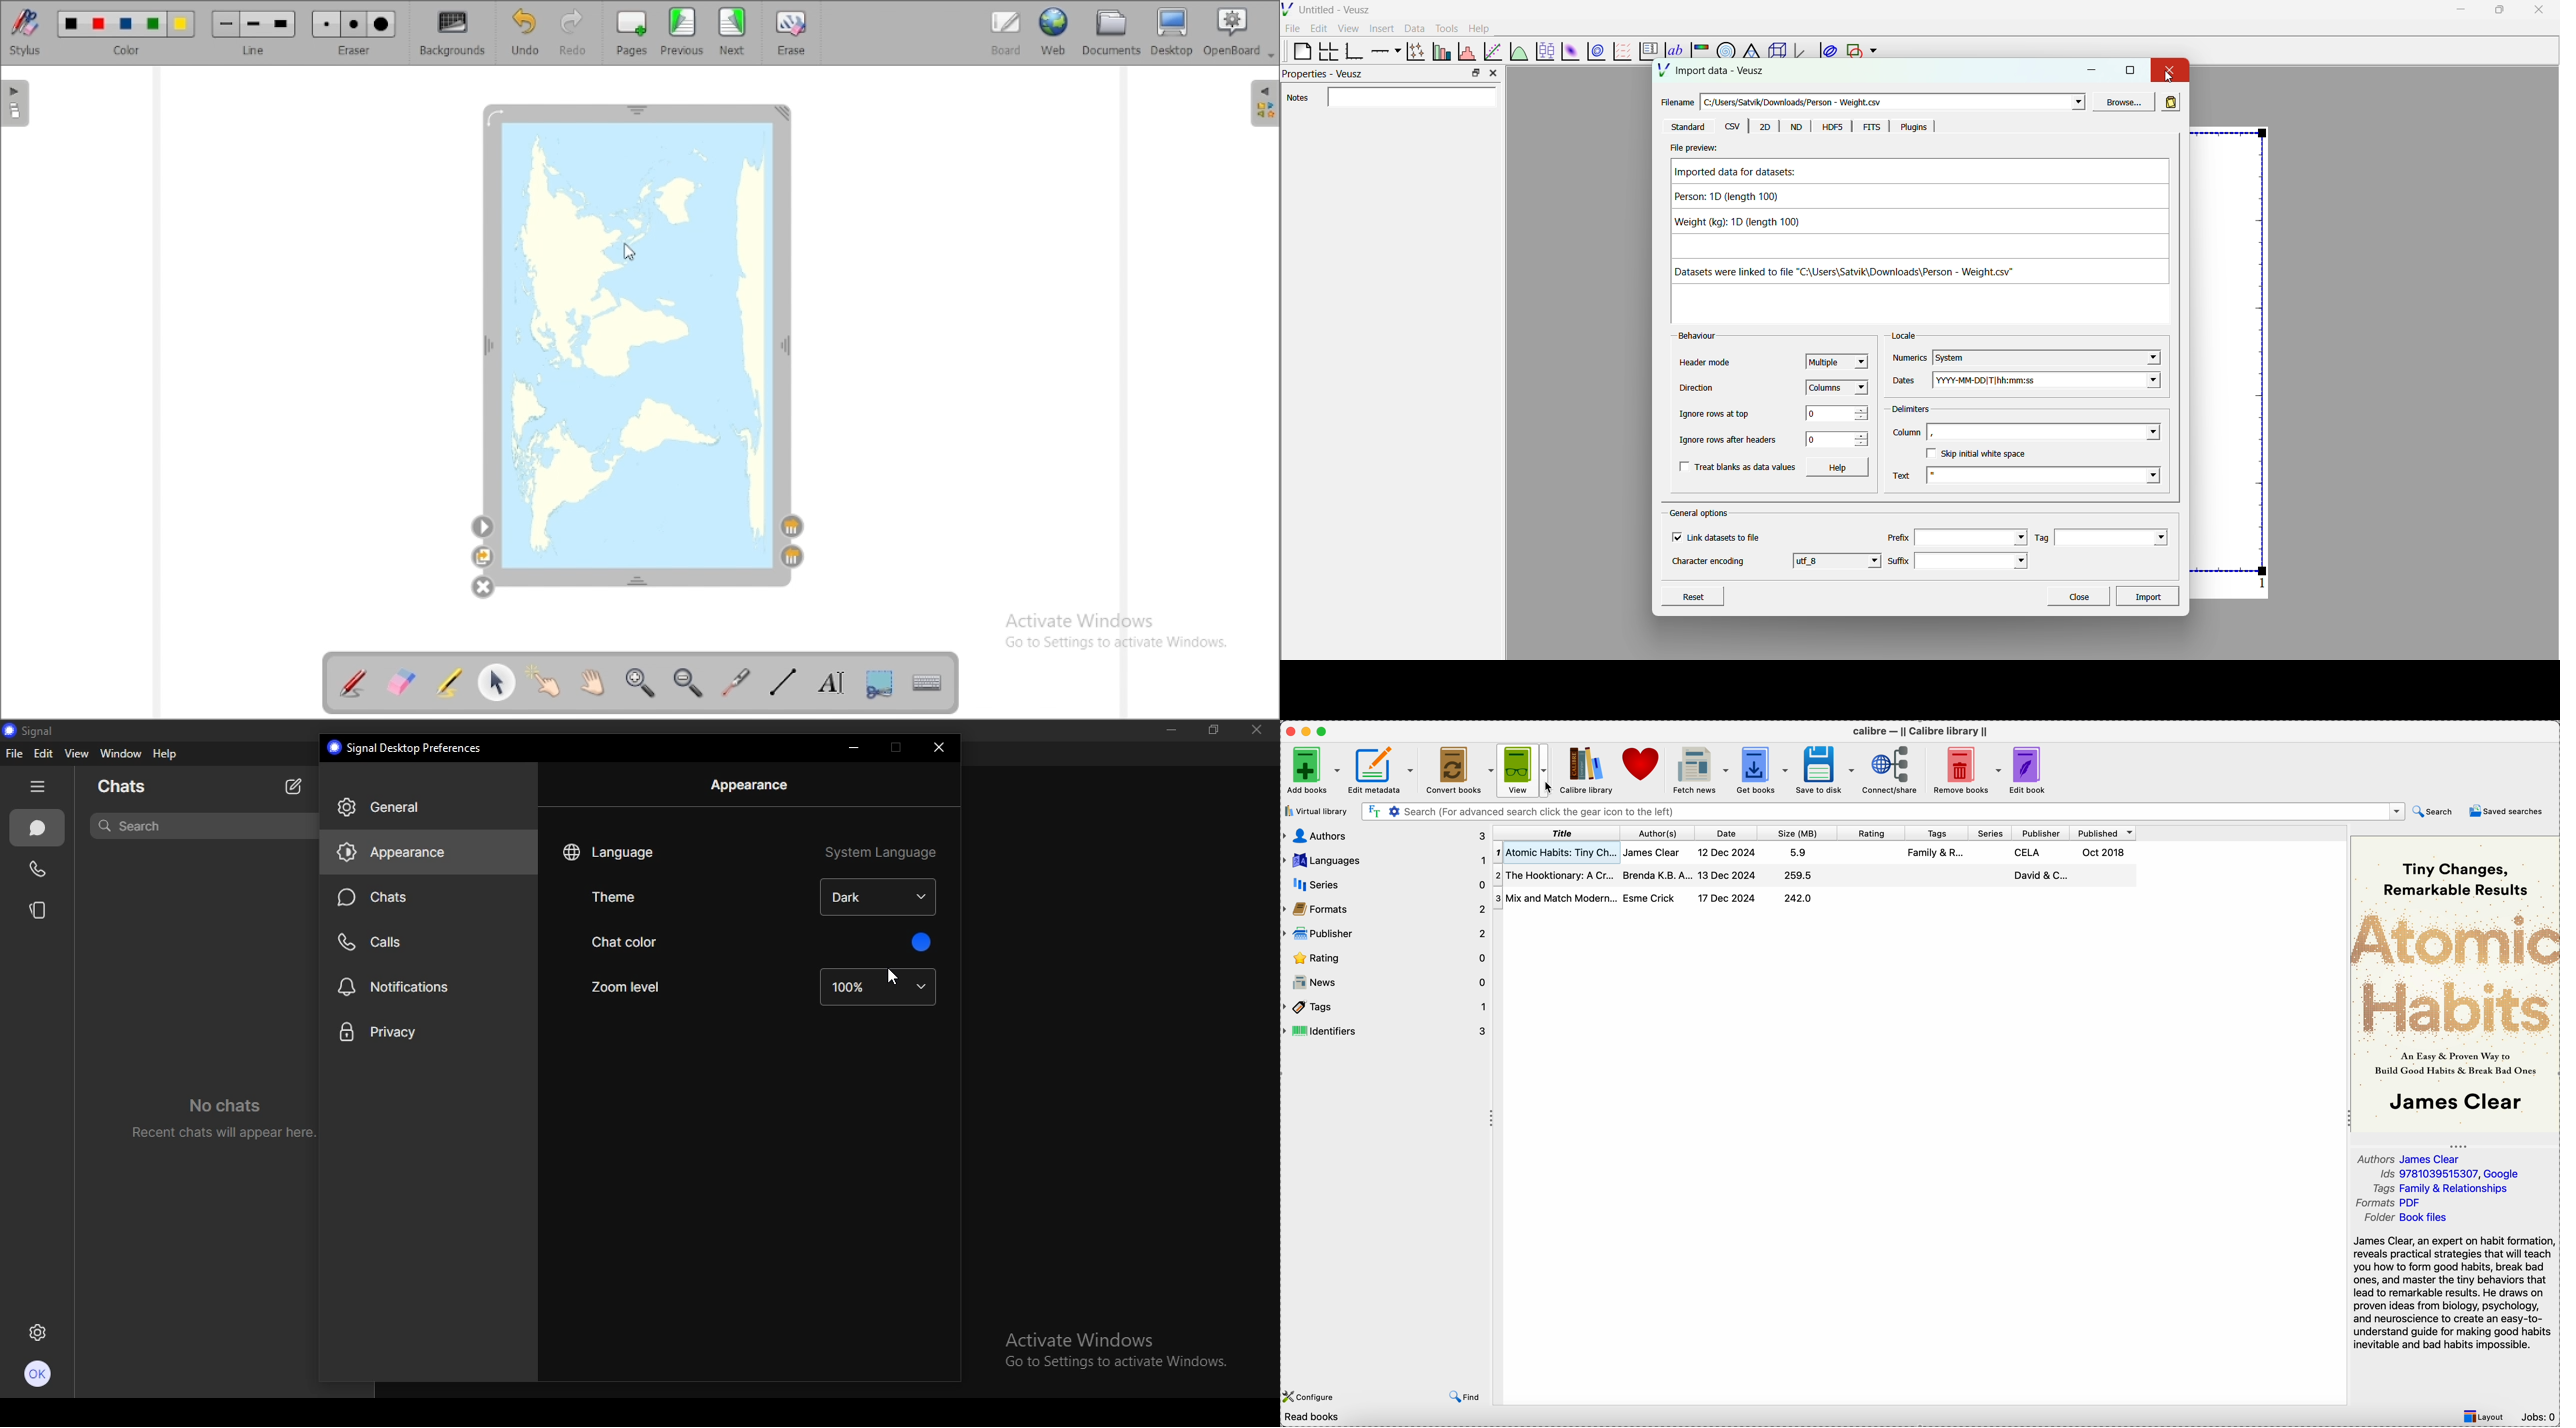  What do you see at coordinates (637, 984) in the screenshot?
I see `zoom level` at bounding box center [637, 984].